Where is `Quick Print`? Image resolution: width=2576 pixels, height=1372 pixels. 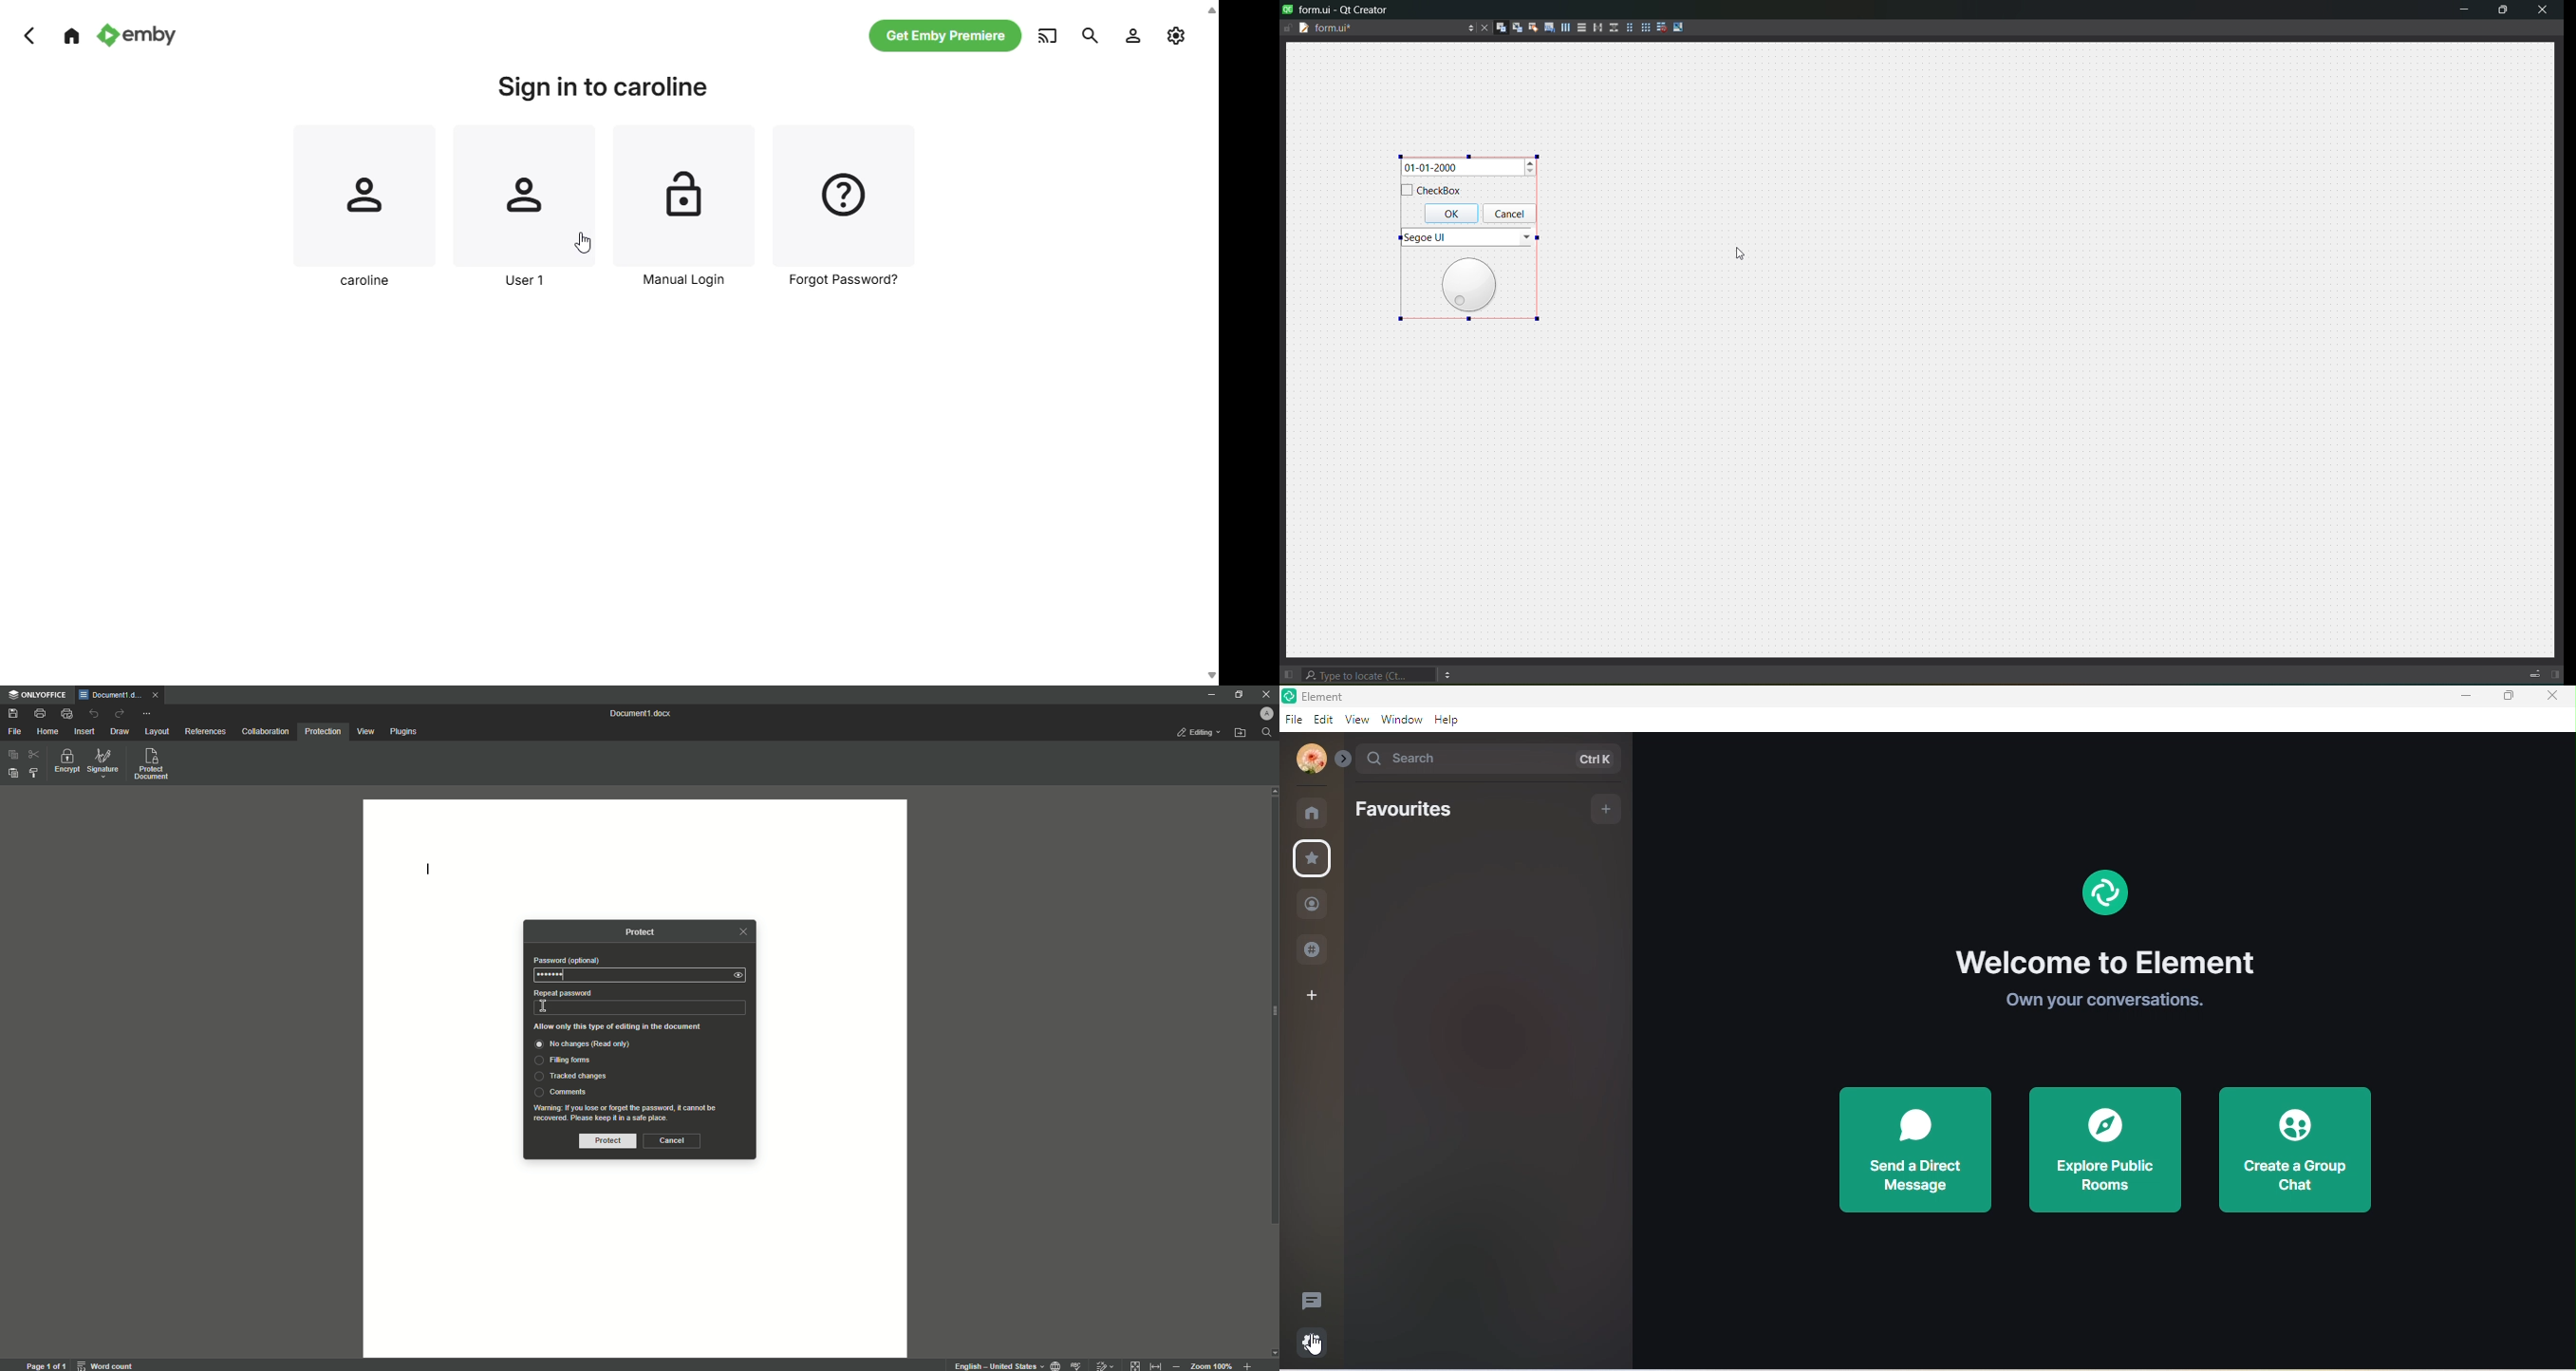
Quick Print is located at coordinates (67, 713).